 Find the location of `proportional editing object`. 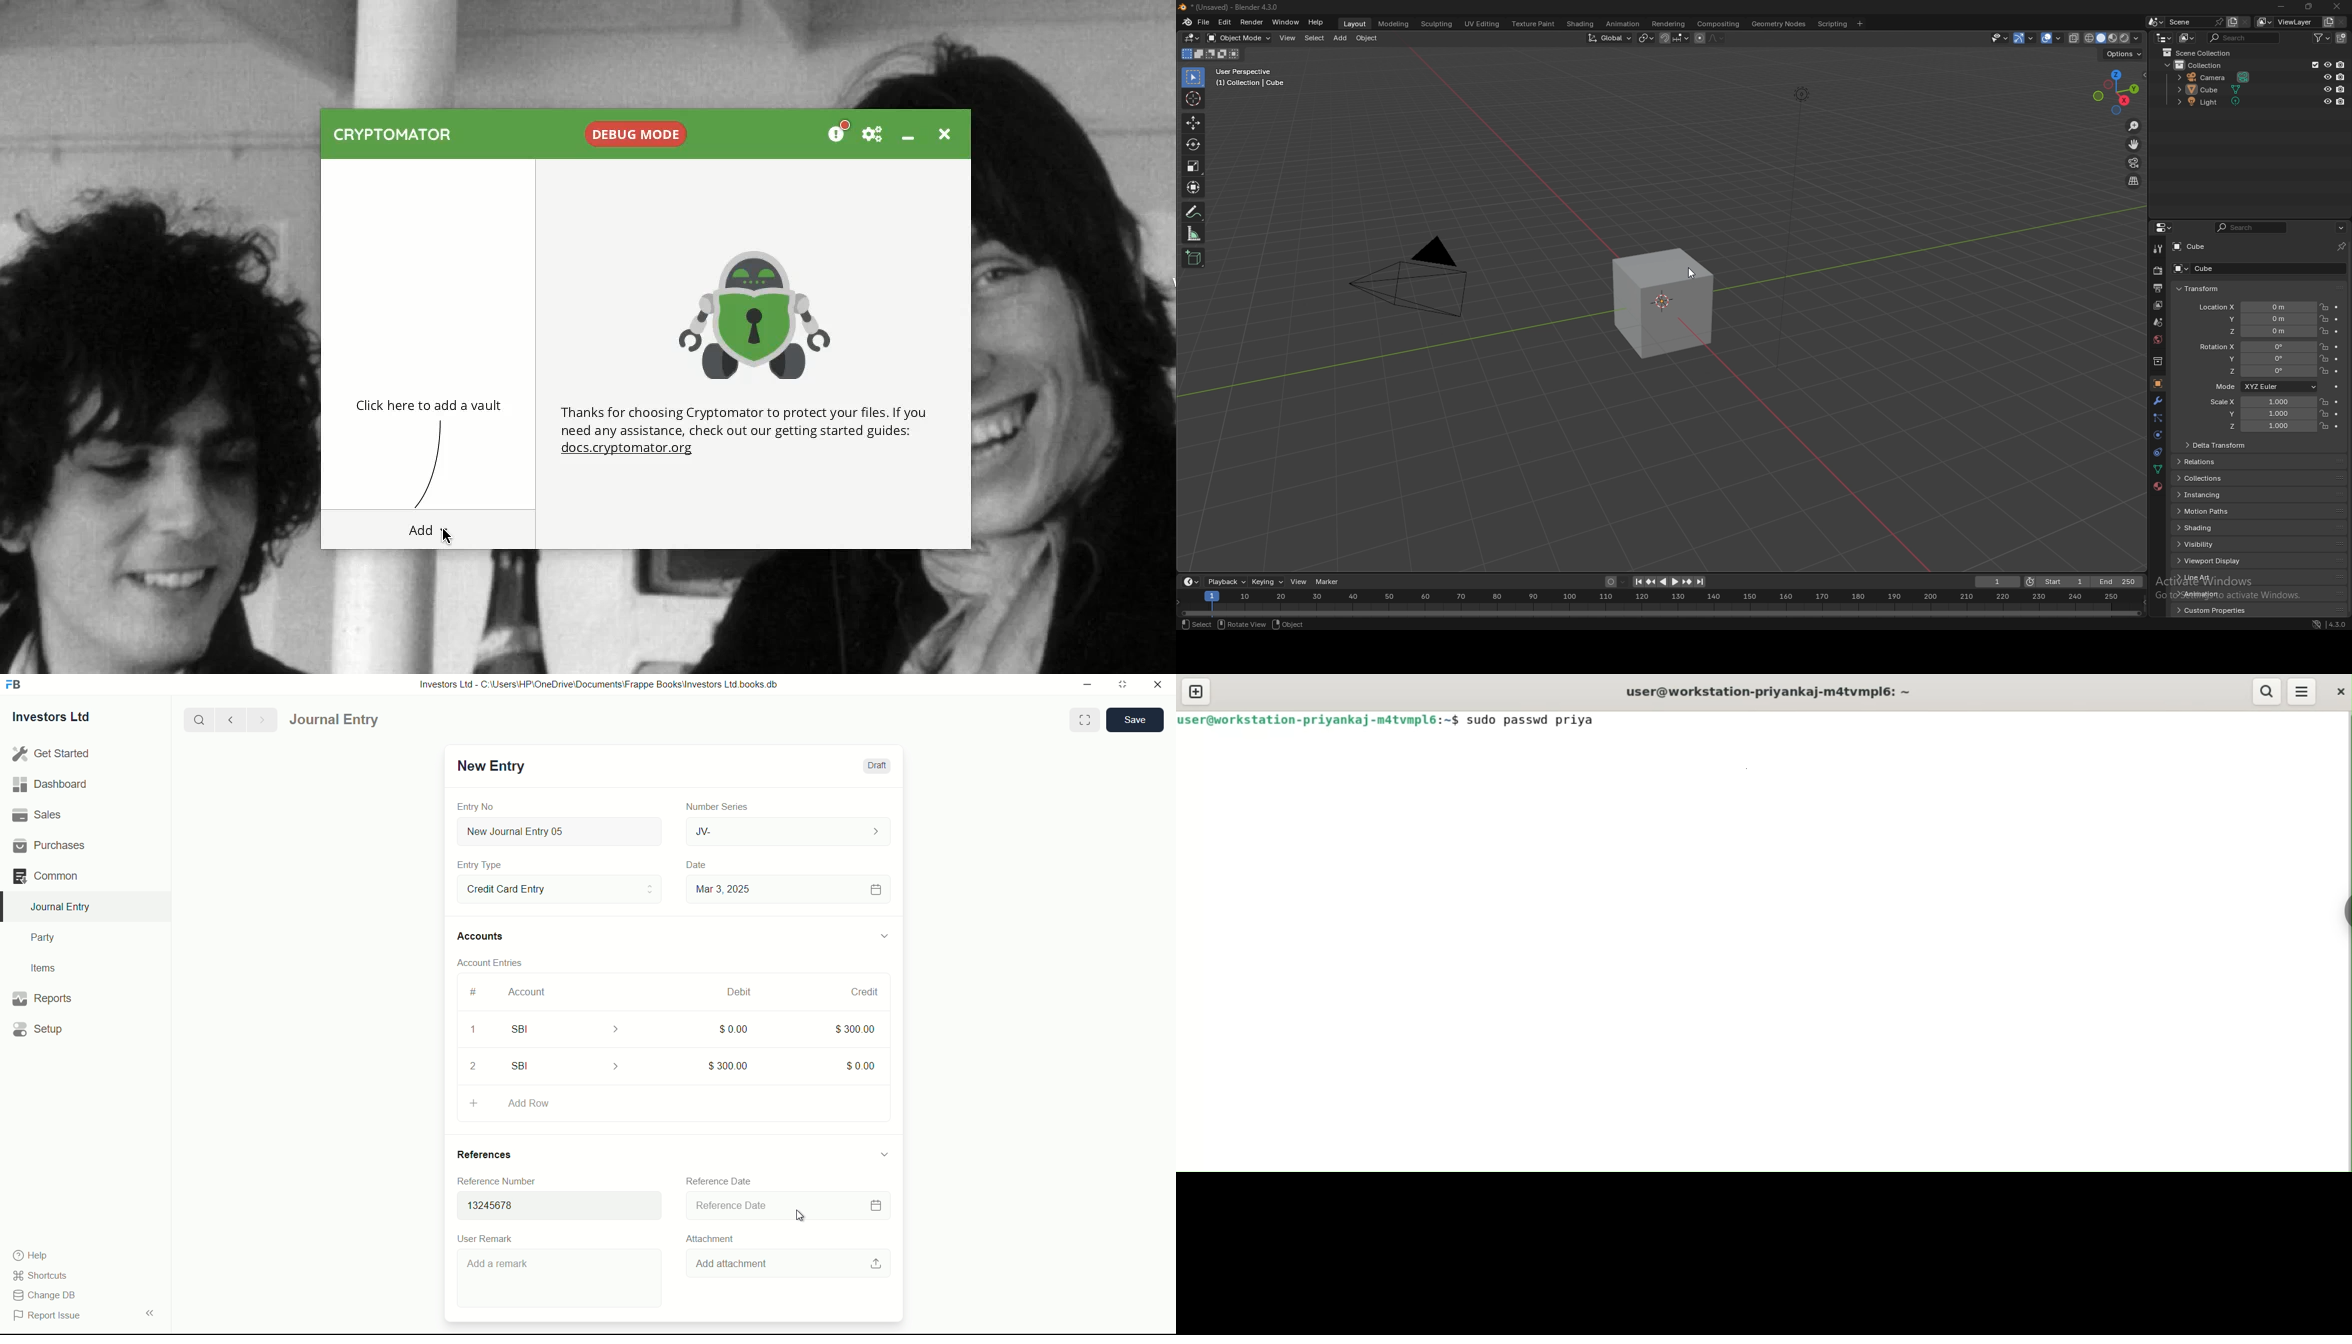

proportional editing object is located at coordinates (1700, 39).